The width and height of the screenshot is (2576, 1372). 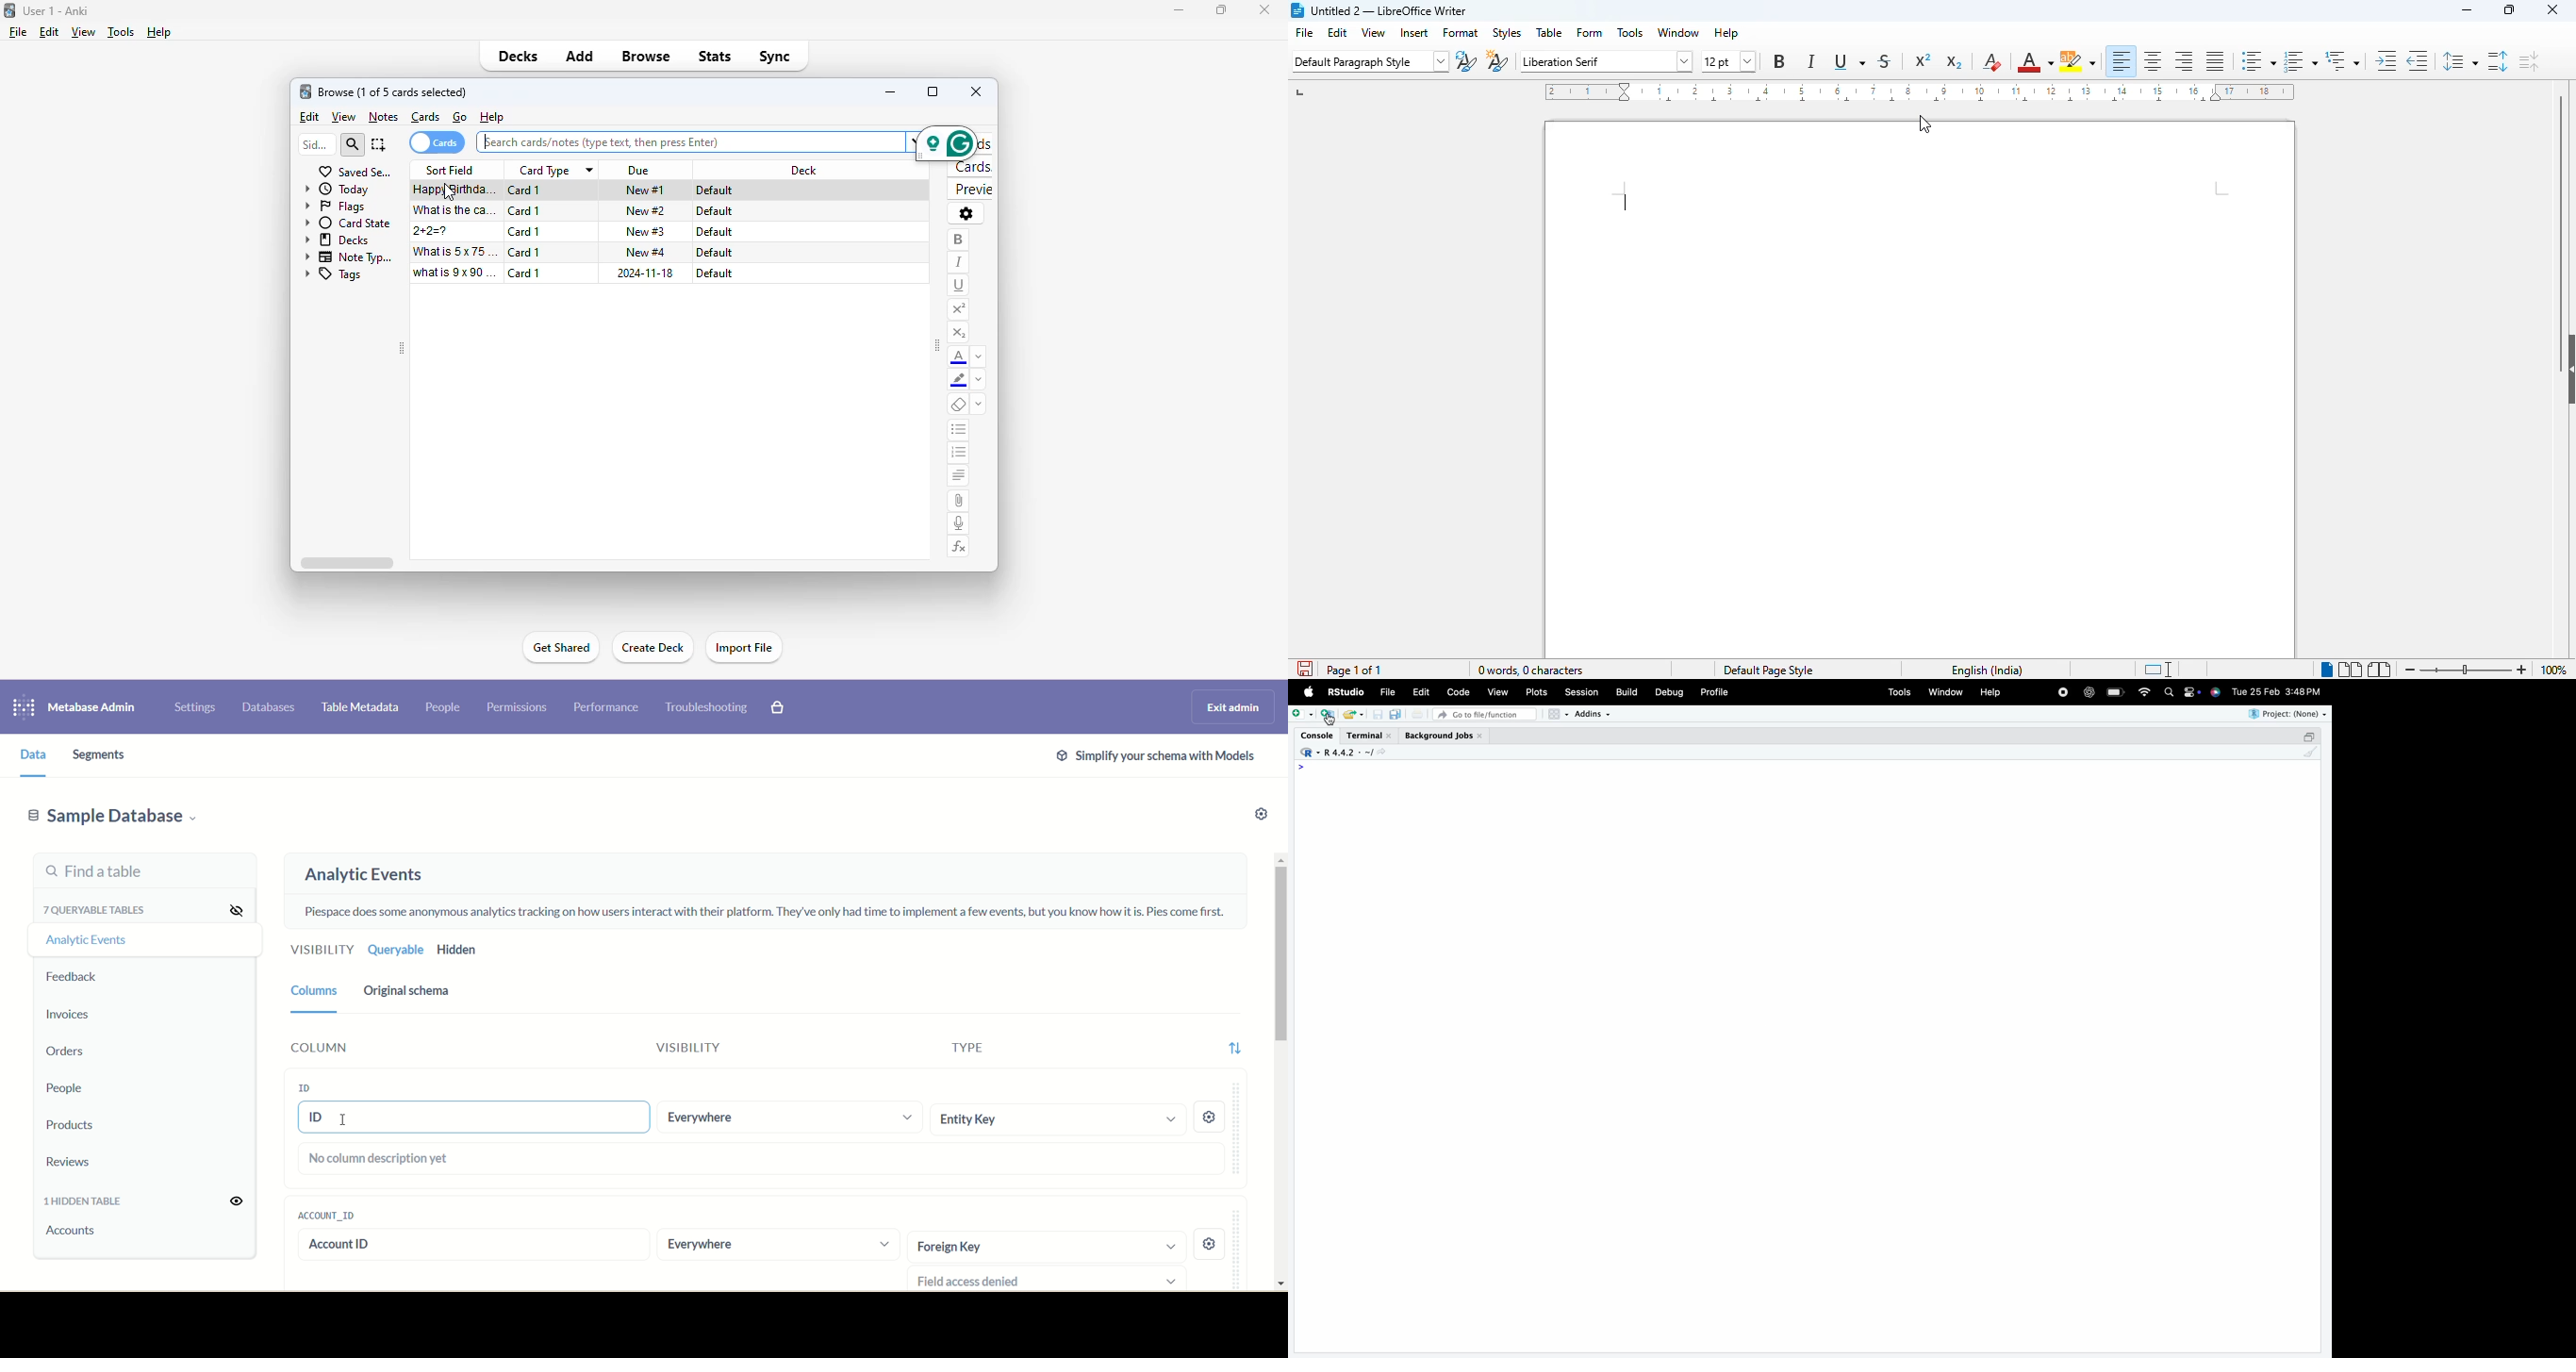 I want to click on set line spacing, so click(x=2459, y=61).